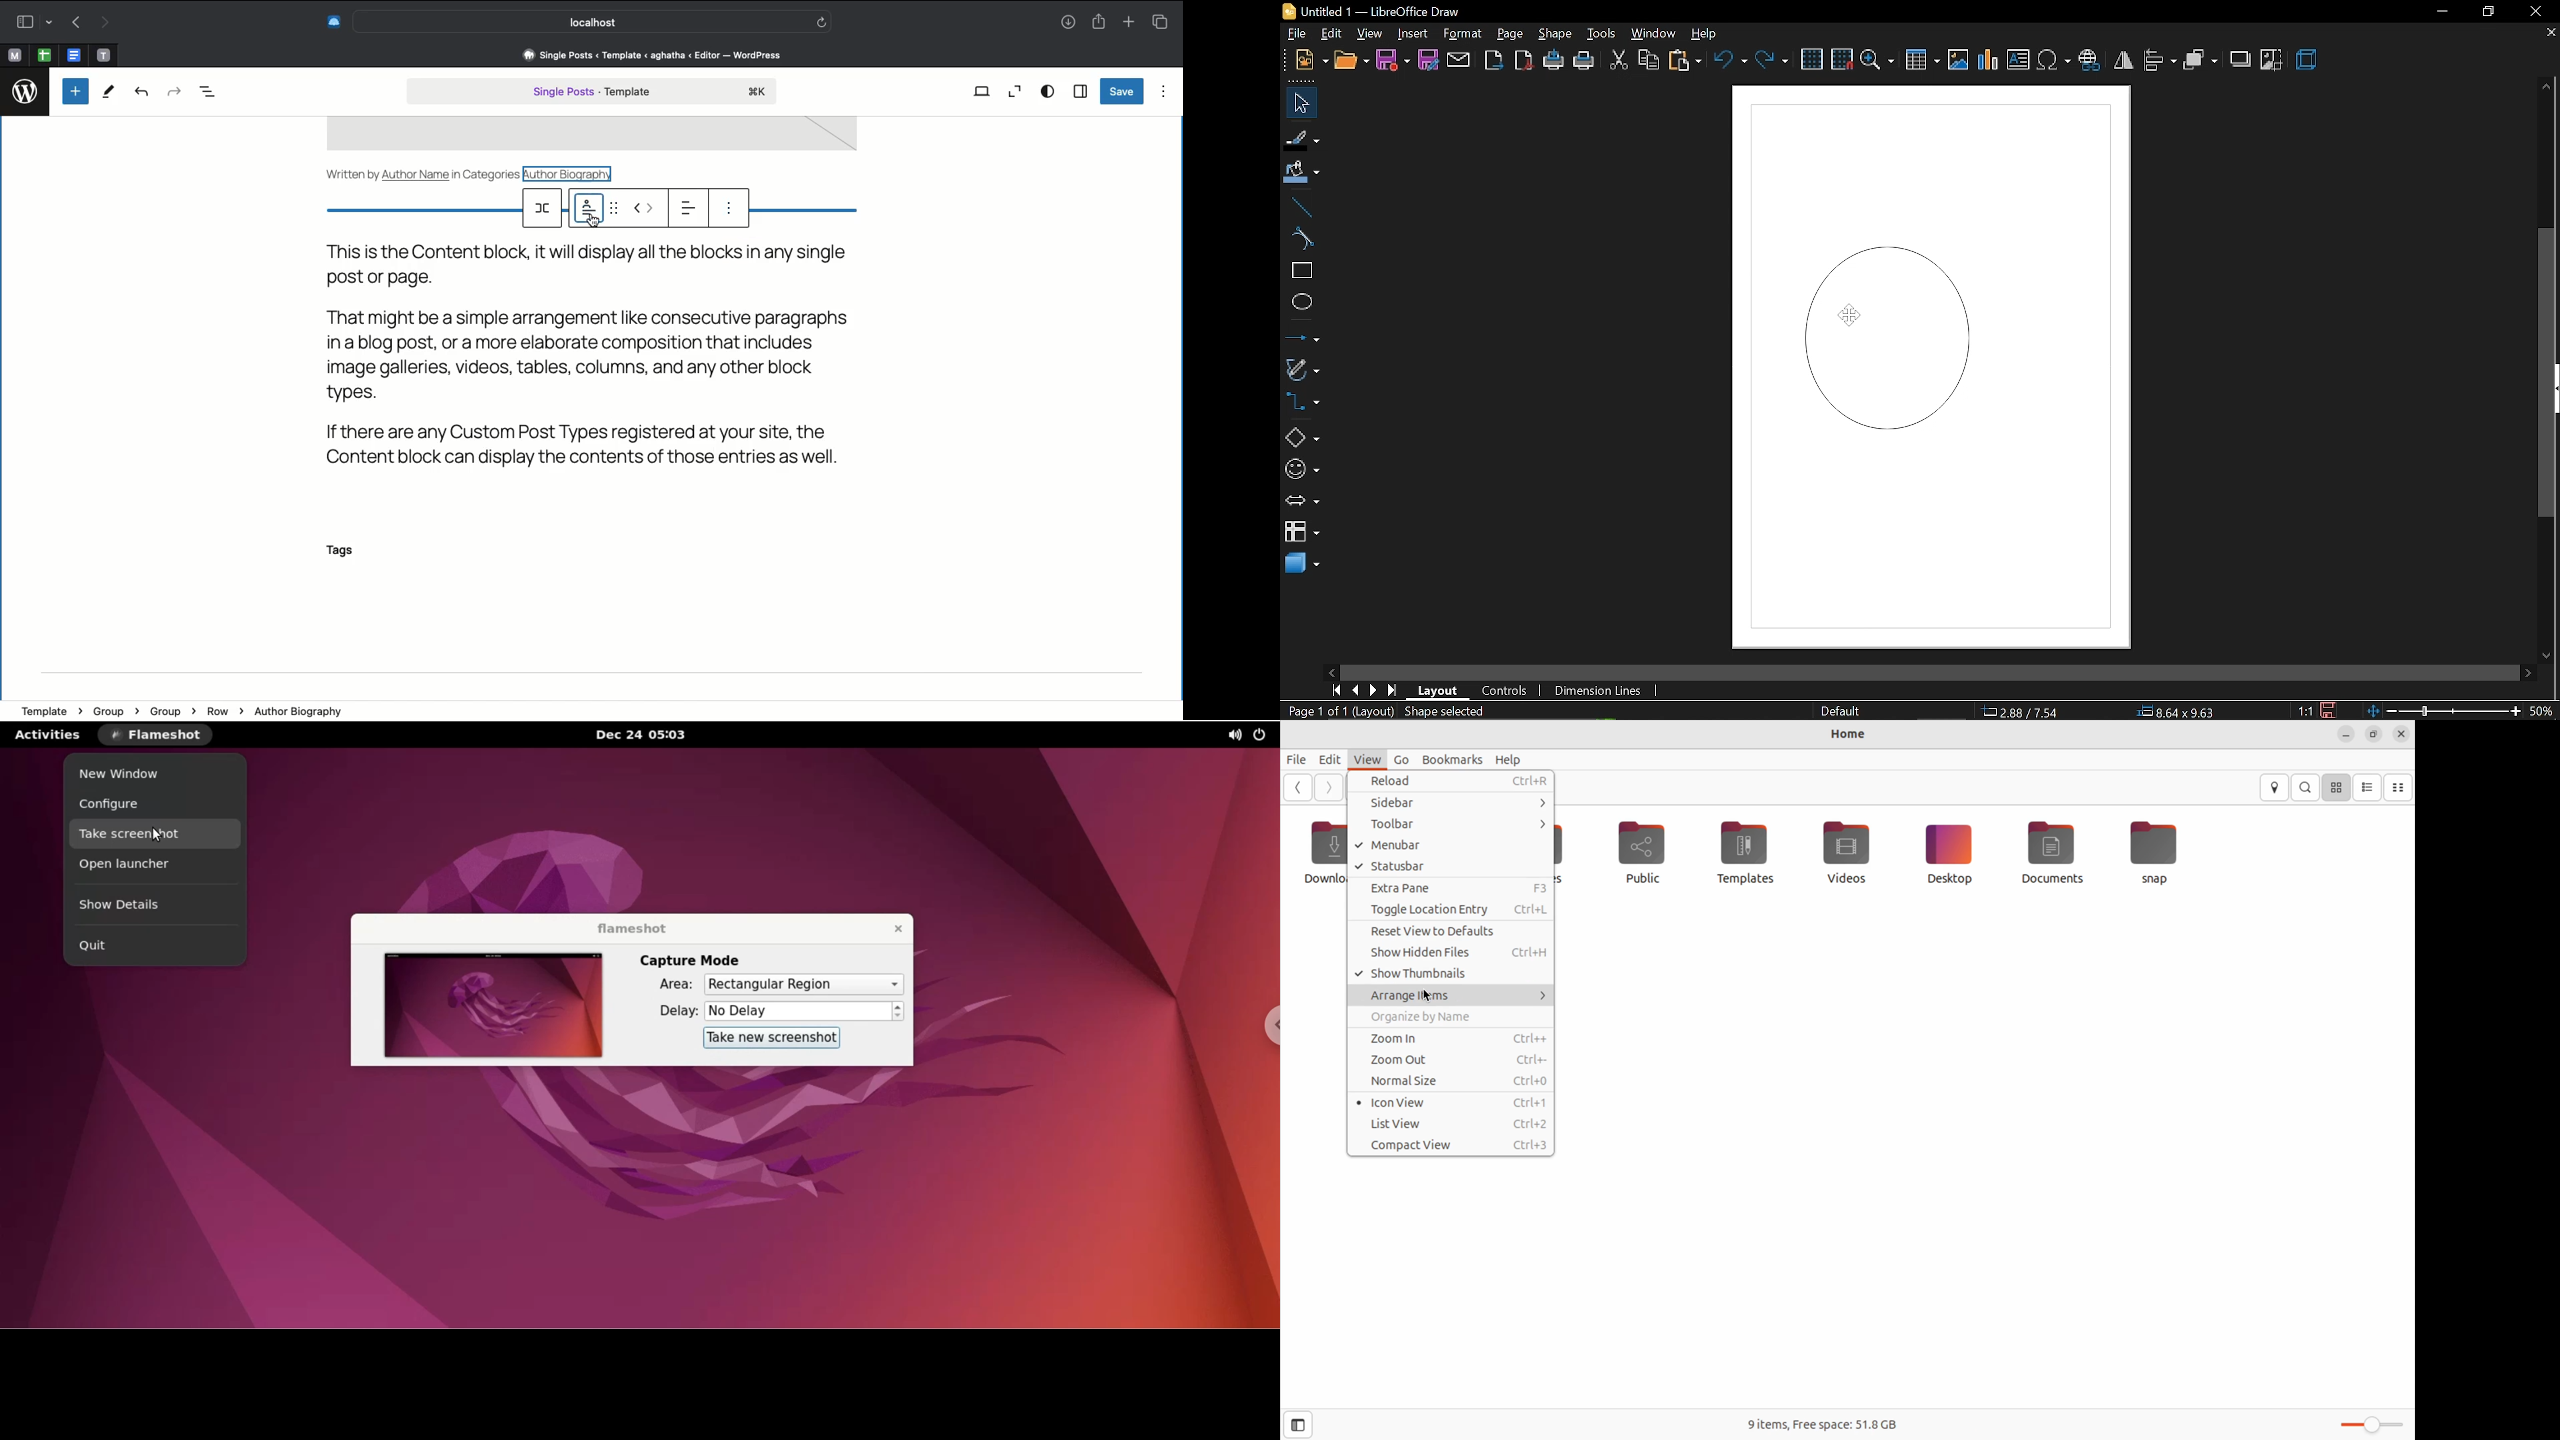 The image size is (2576, 1456). Describe the element at coordinates (1301, 563) in the screenshot. I see `3d shapes` at that location.